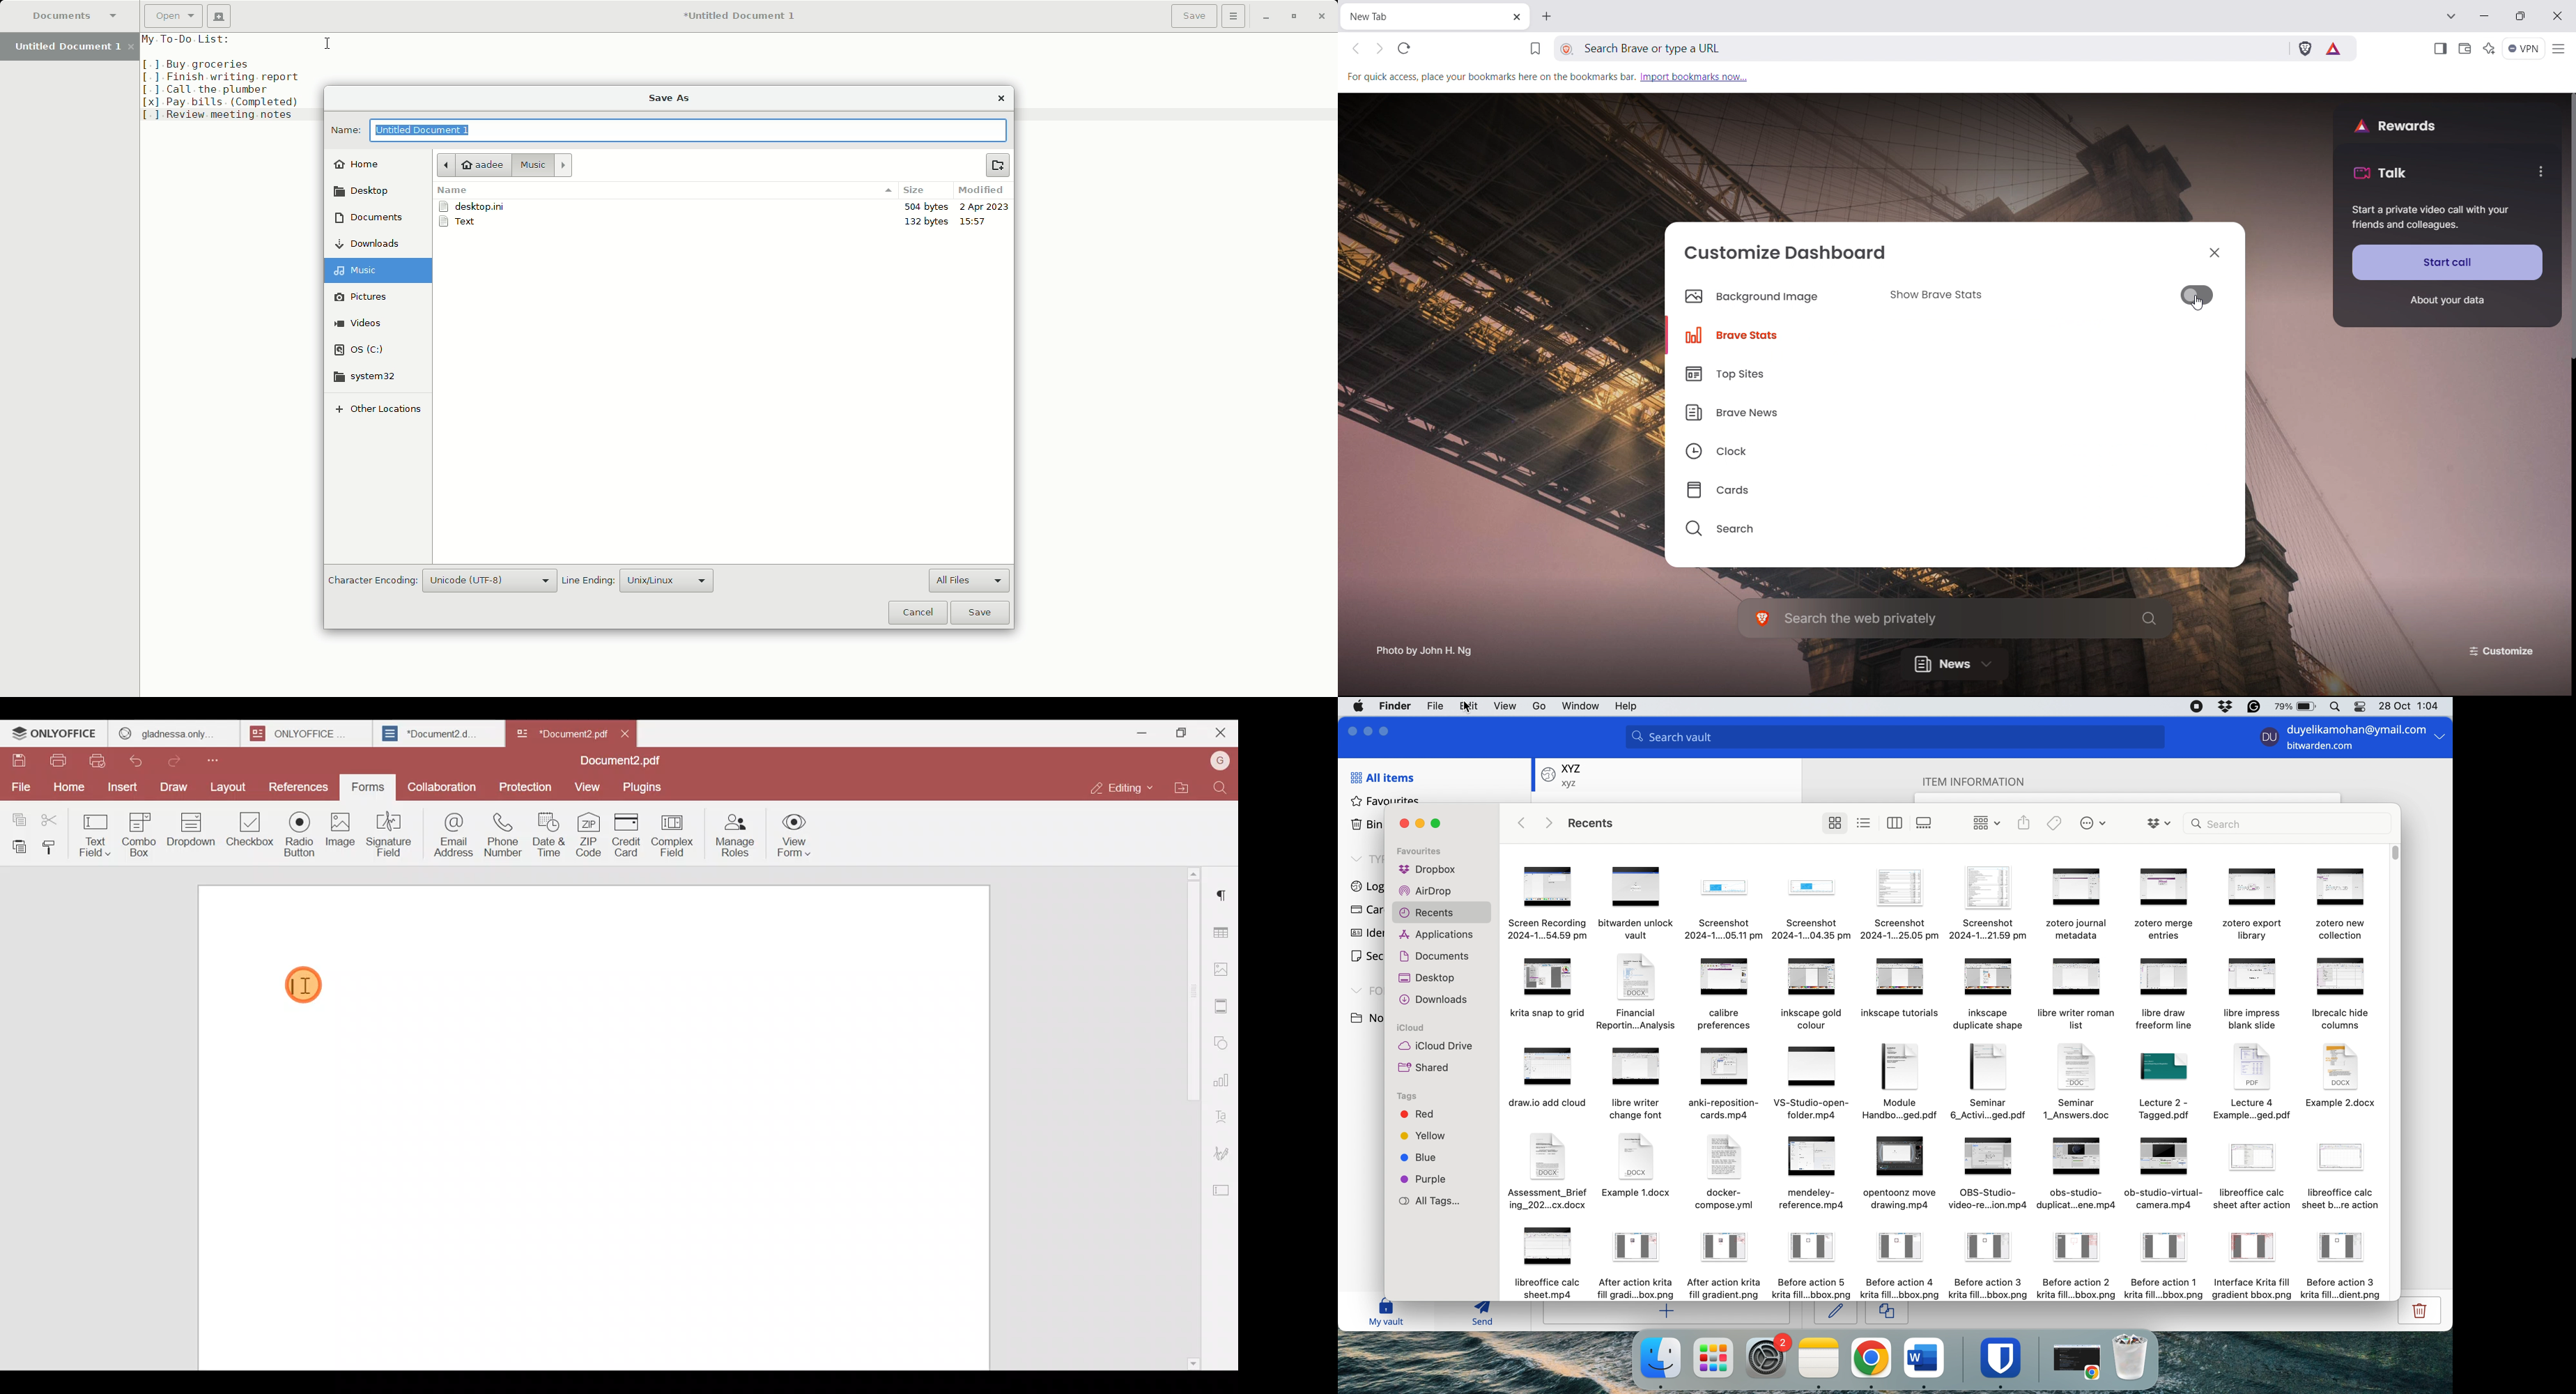  Describe the element at coordinates (1982, 780) in the screenshot. I see `item information` at that location.